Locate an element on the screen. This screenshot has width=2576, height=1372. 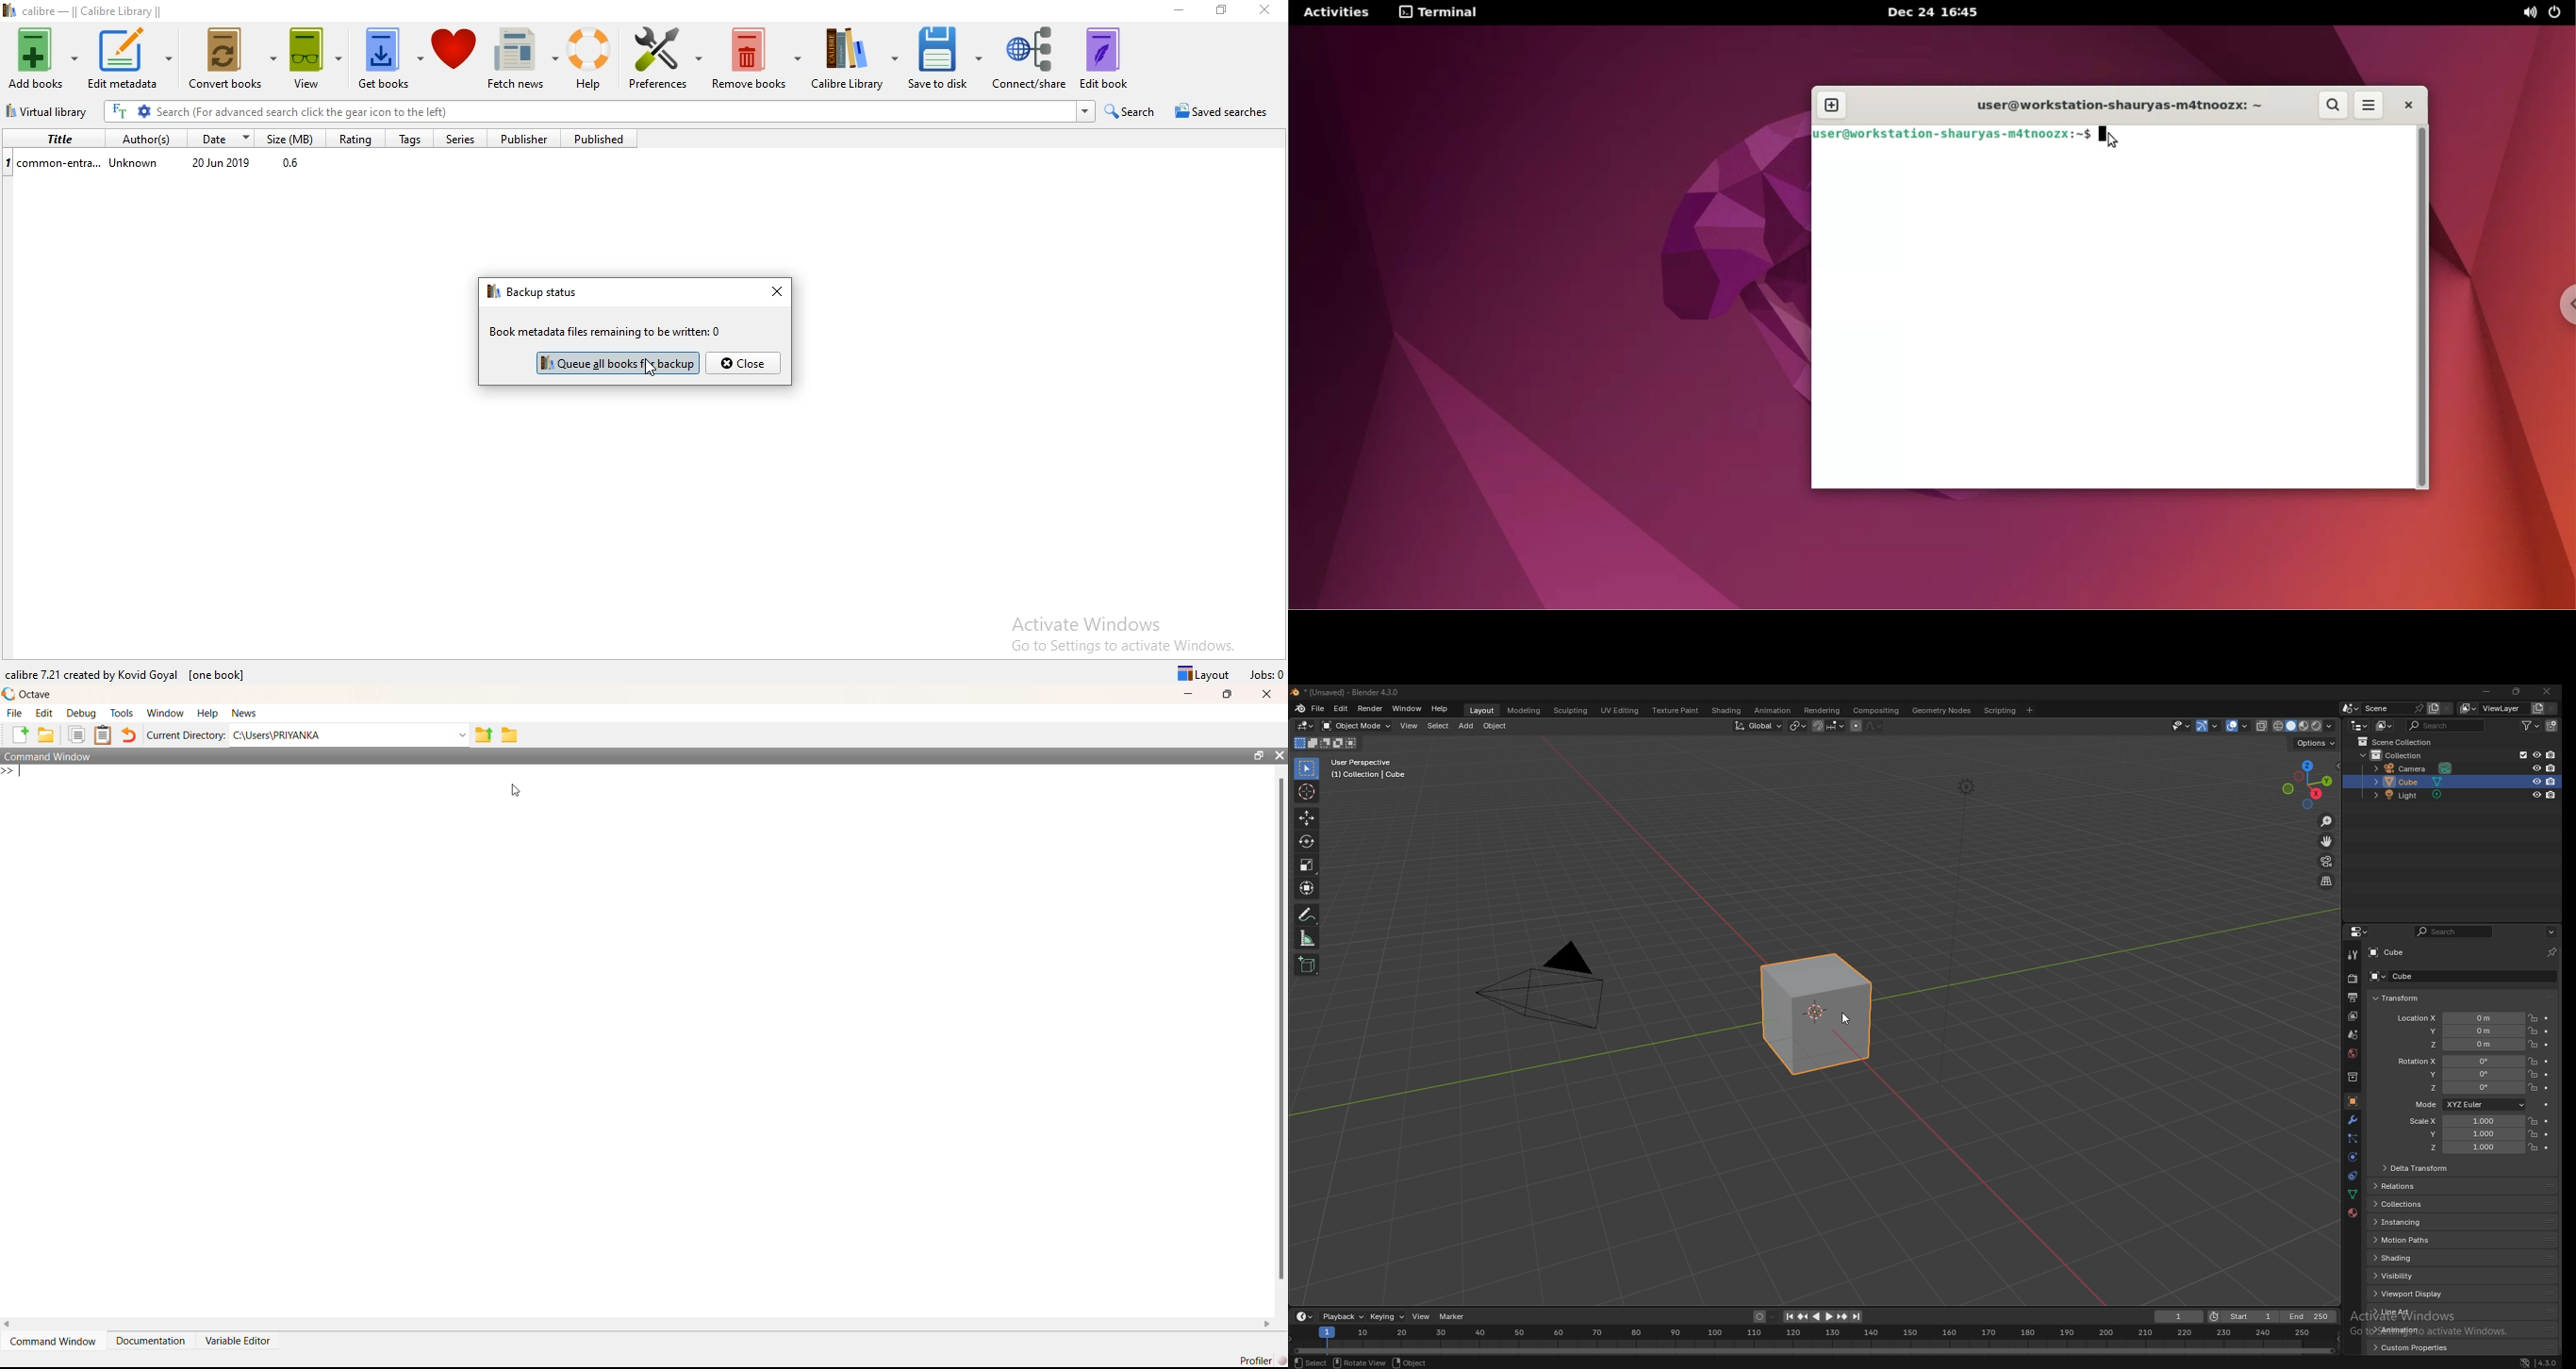
Close is located at coordinates (1263, 14).